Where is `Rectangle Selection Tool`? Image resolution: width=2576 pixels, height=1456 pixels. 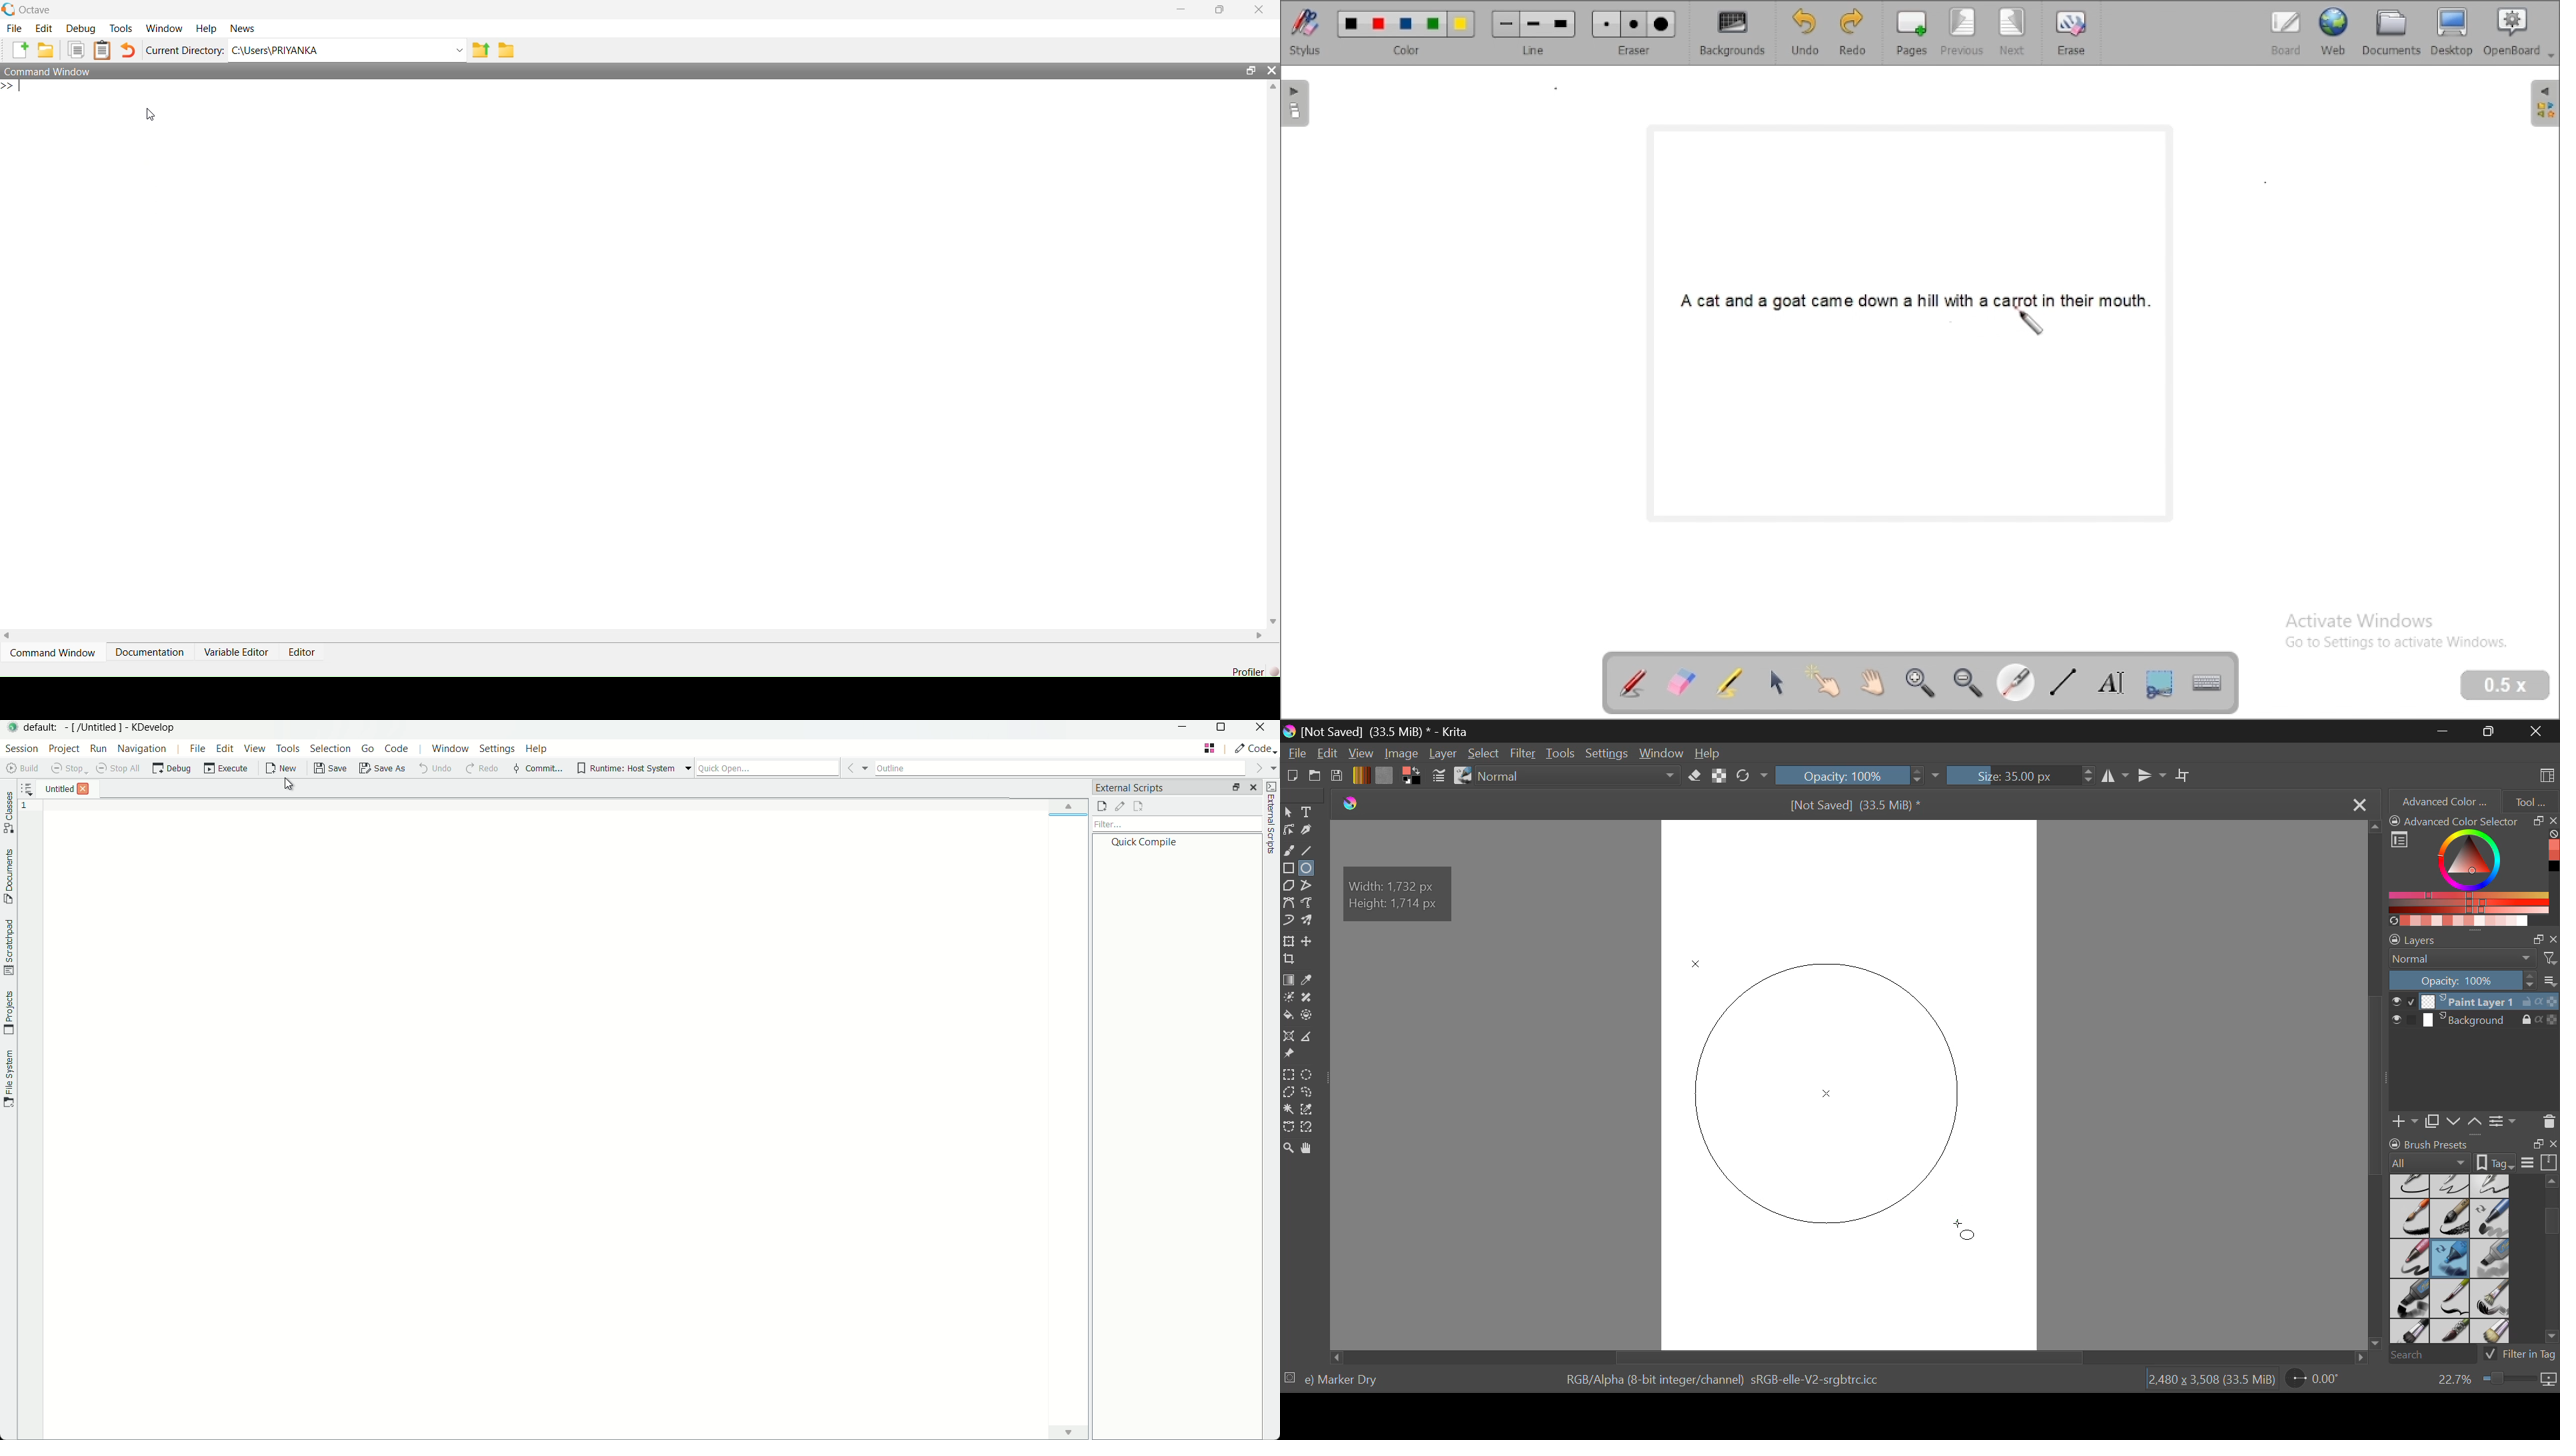
Rectangle Selection Tool is located at coordinates (1288, 1074).